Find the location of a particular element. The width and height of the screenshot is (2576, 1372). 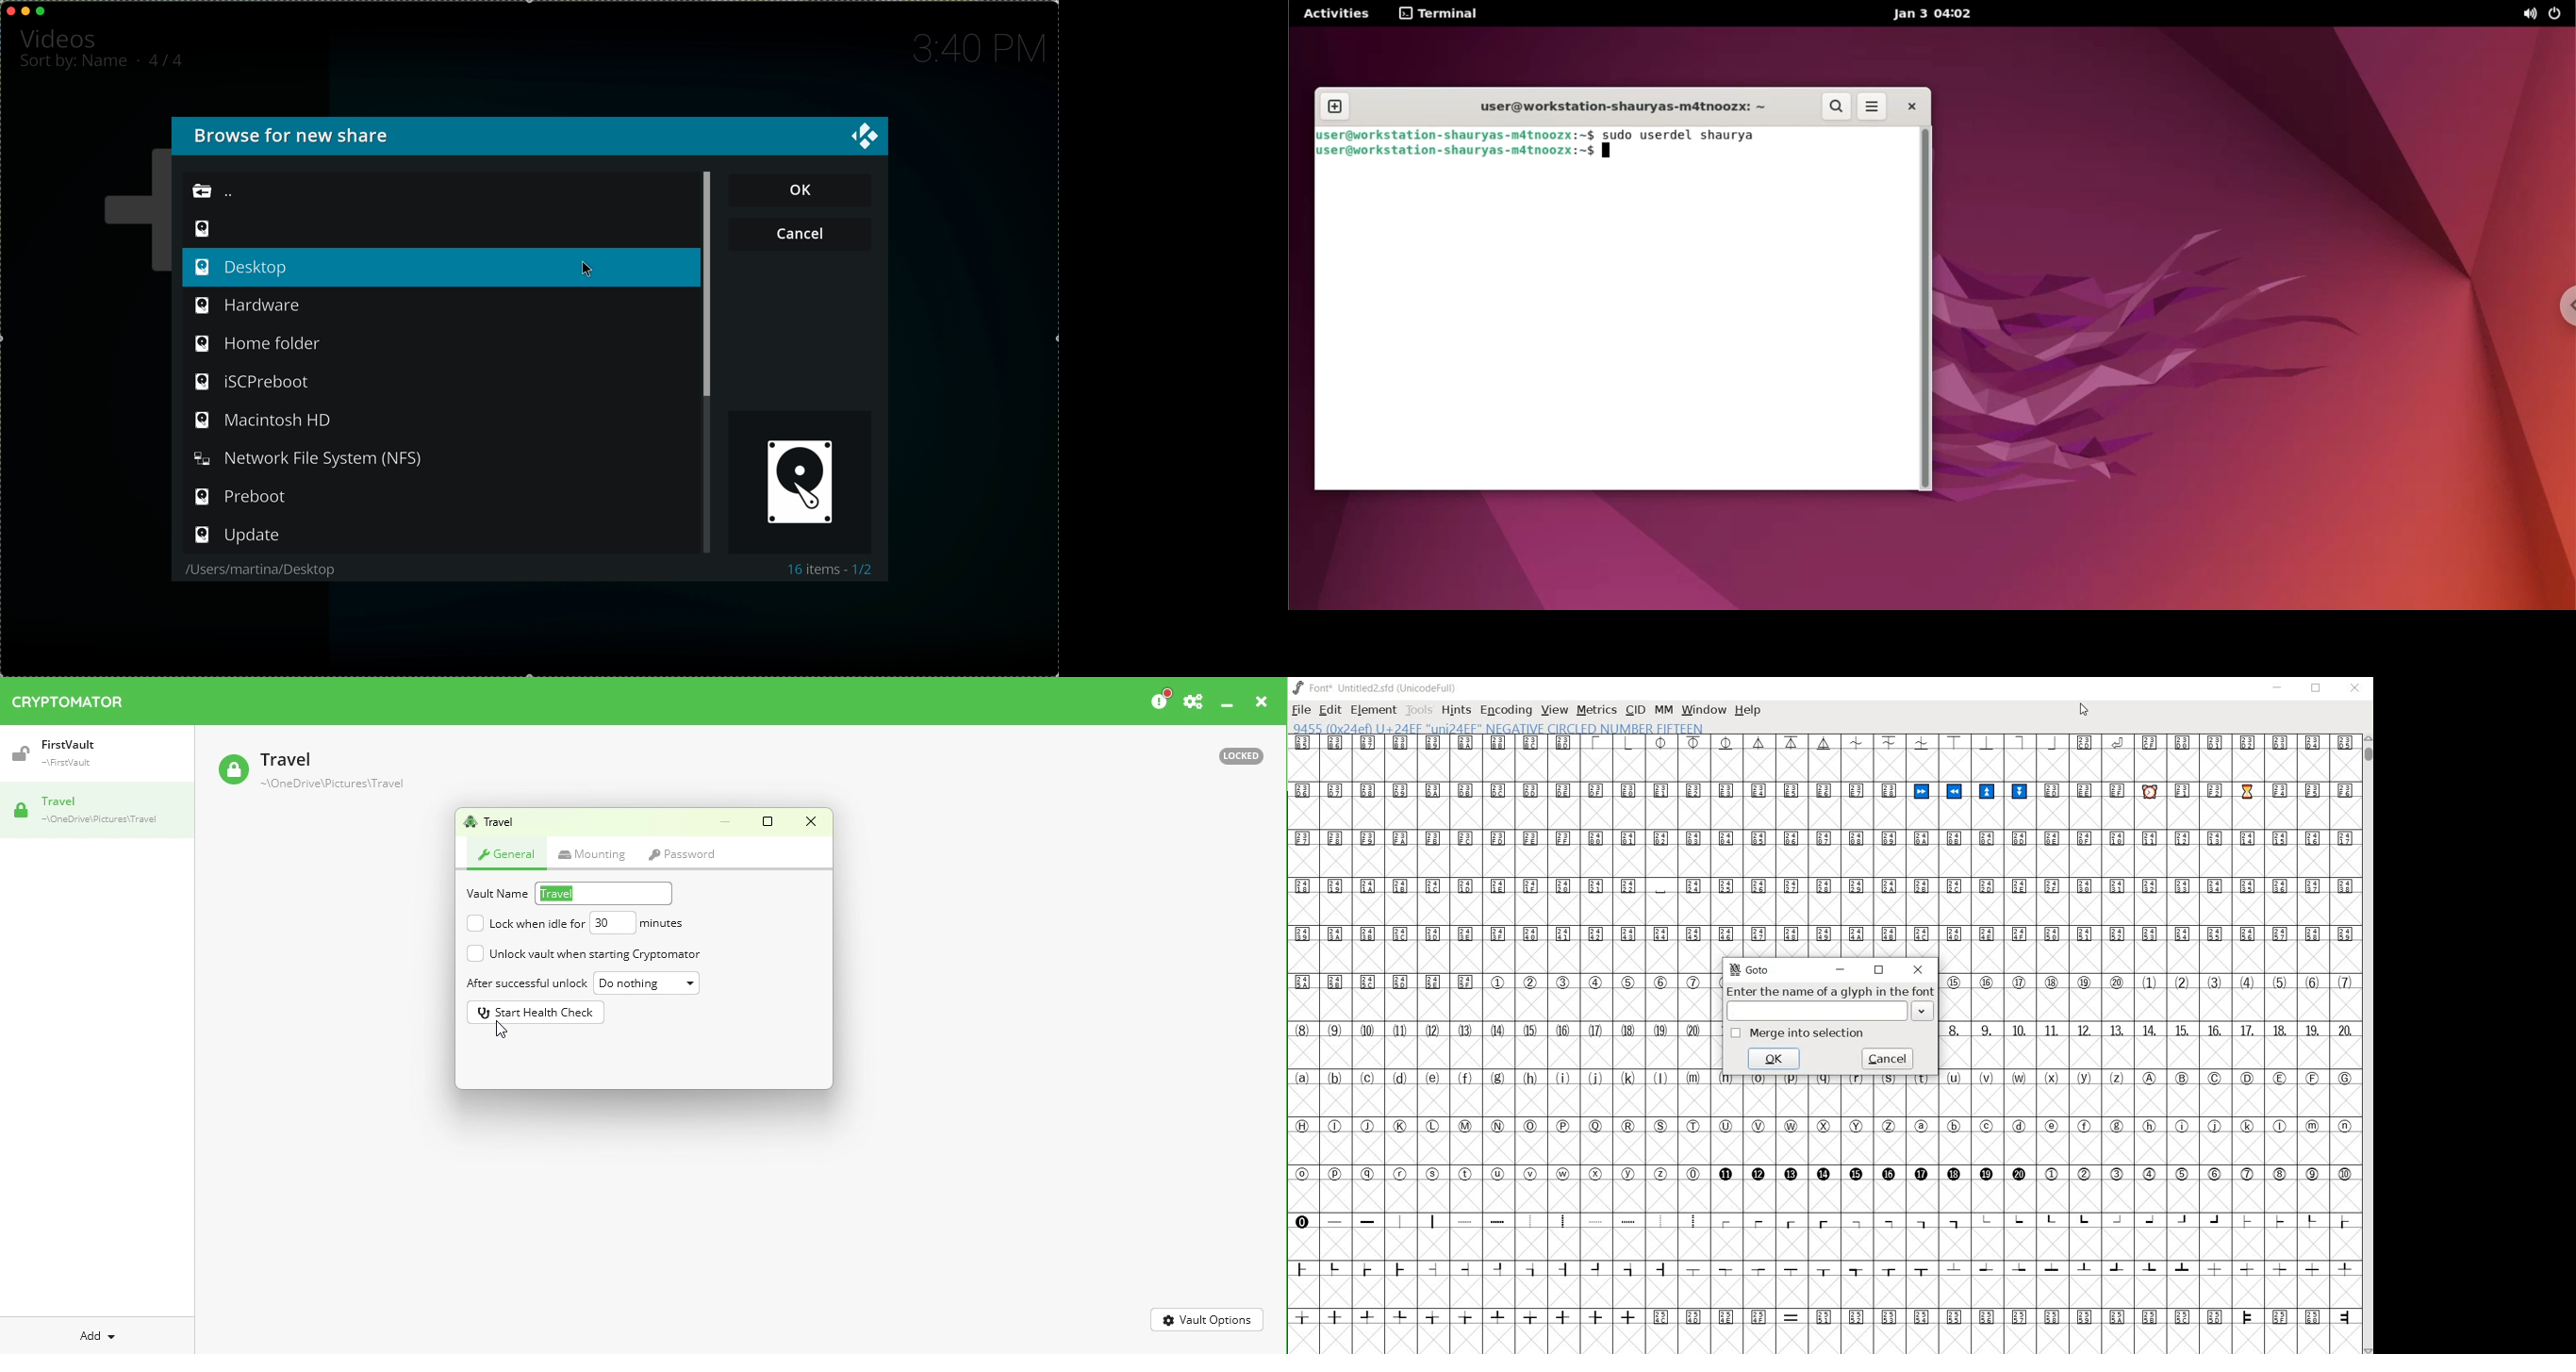

maximise is located at coordinates (41, 11).